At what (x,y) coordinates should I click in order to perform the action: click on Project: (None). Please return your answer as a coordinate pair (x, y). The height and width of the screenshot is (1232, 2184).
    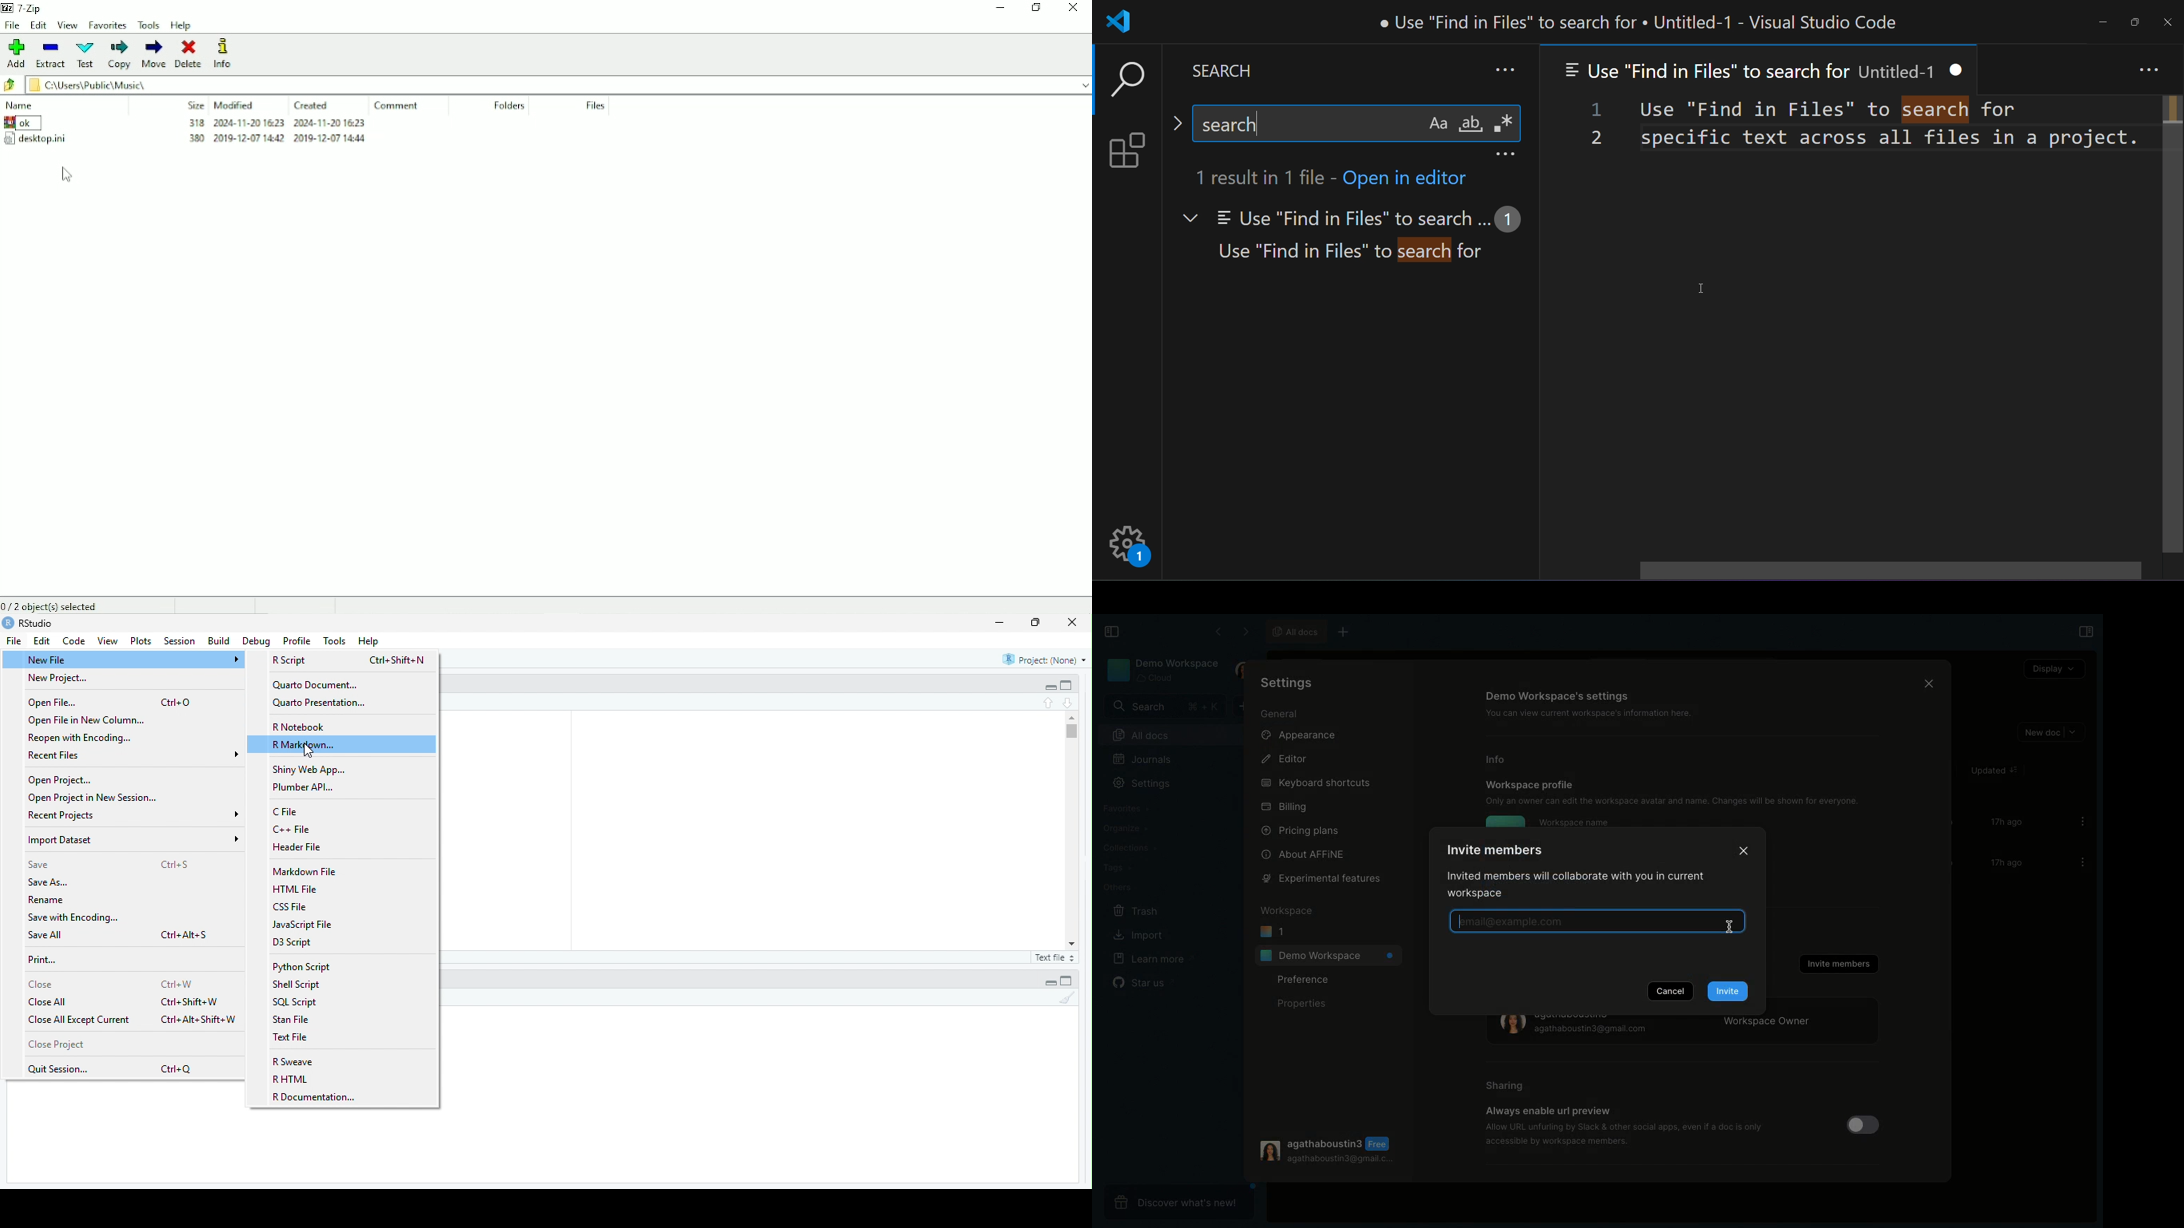
    Looking at the image, I should click on (1045, 660).